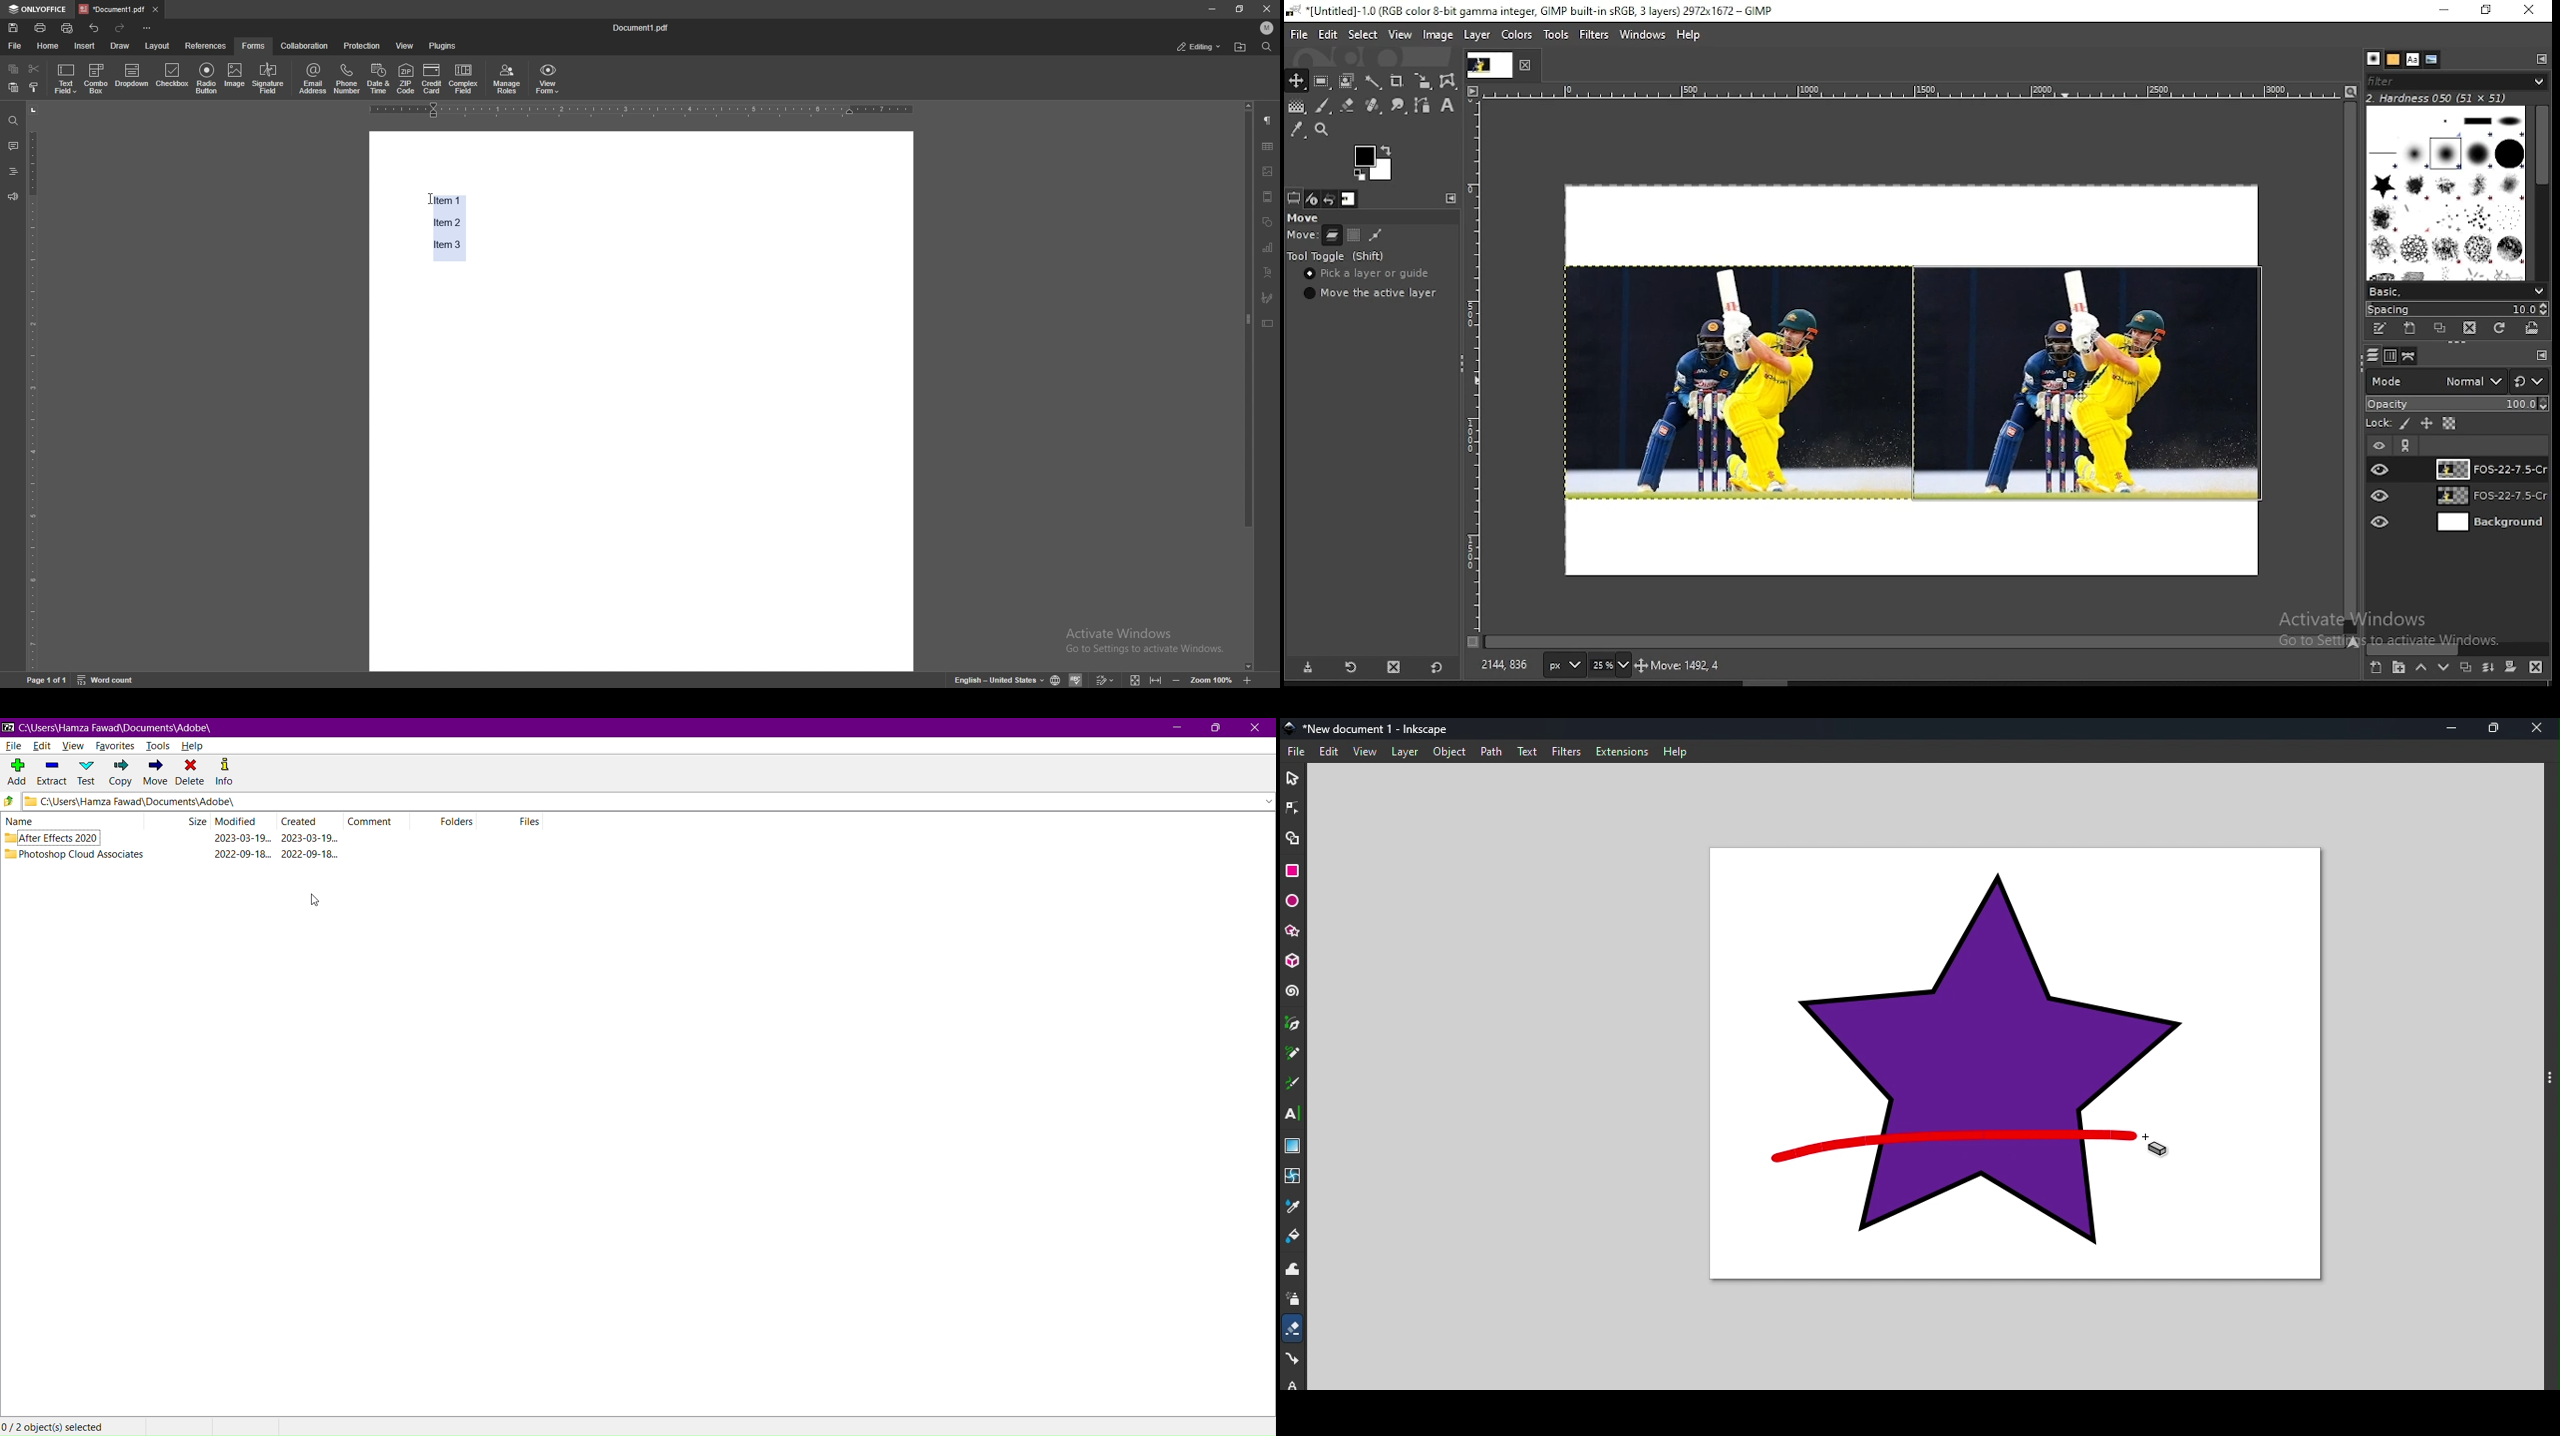 The width and height of the screenshot is (2576, 1456). What do you see at coordinates (449, 822) in the screenshot?
I see `Folders` at bounding box center [449, 822].